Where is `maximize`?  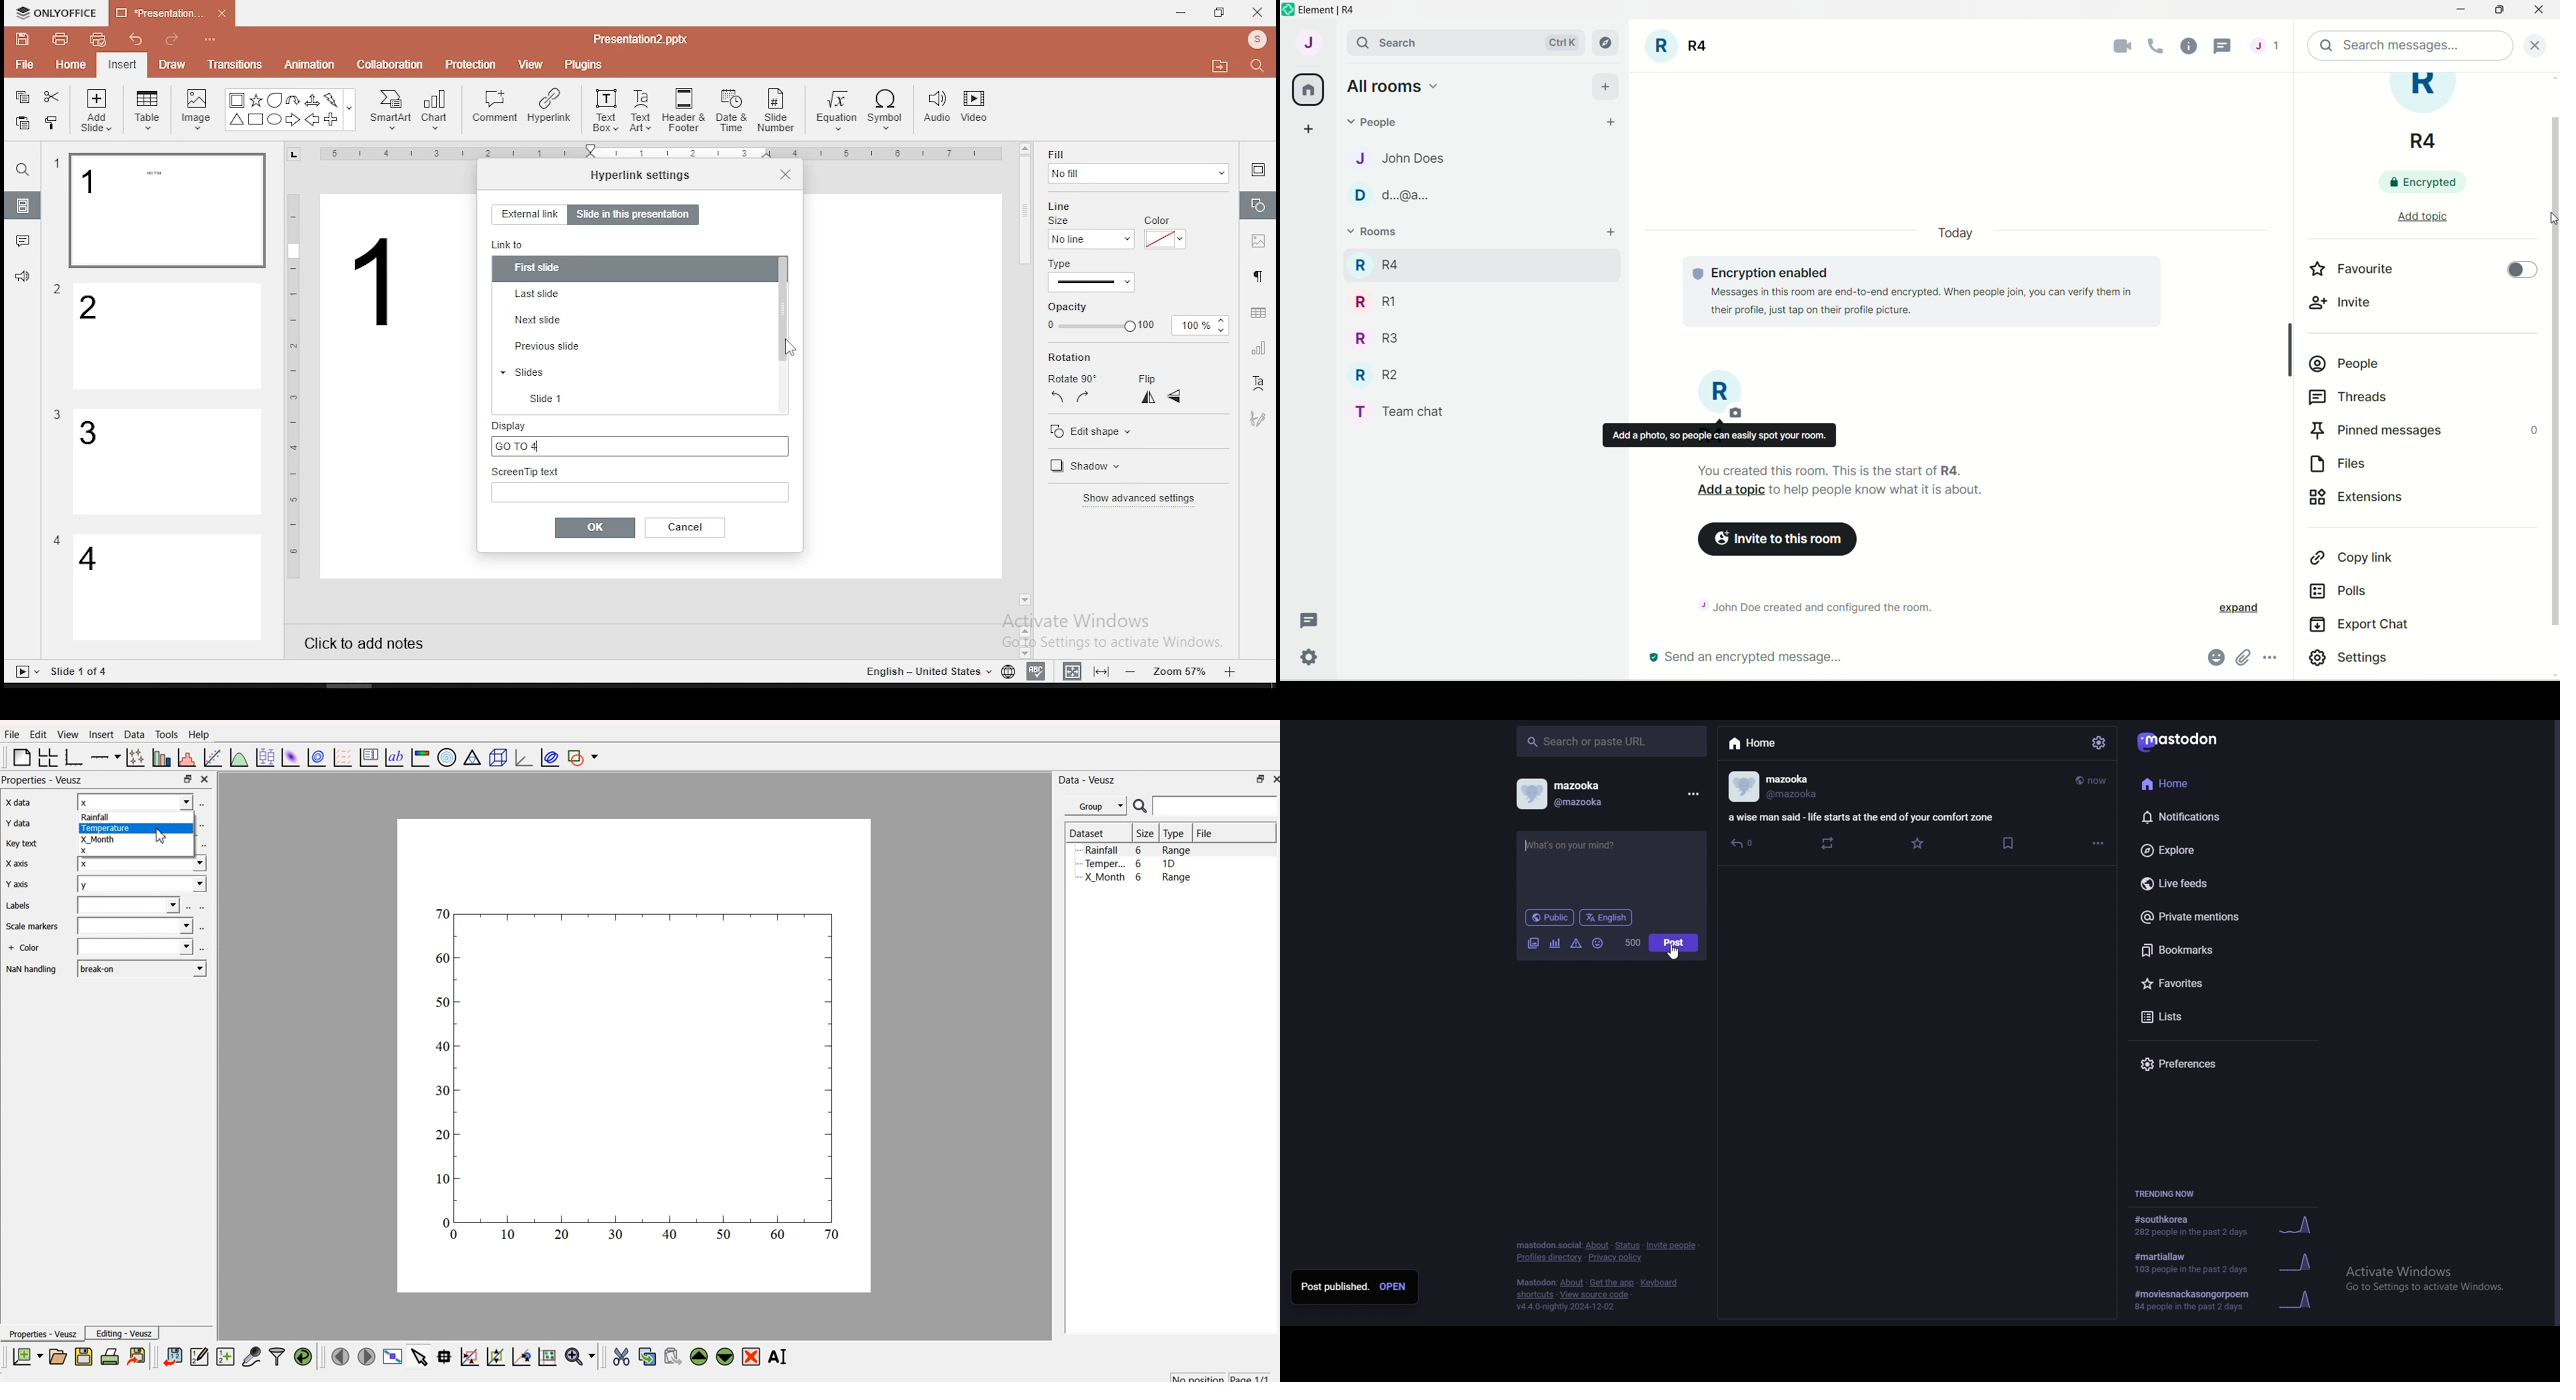
maximize is located at coordinates (1257, 781).